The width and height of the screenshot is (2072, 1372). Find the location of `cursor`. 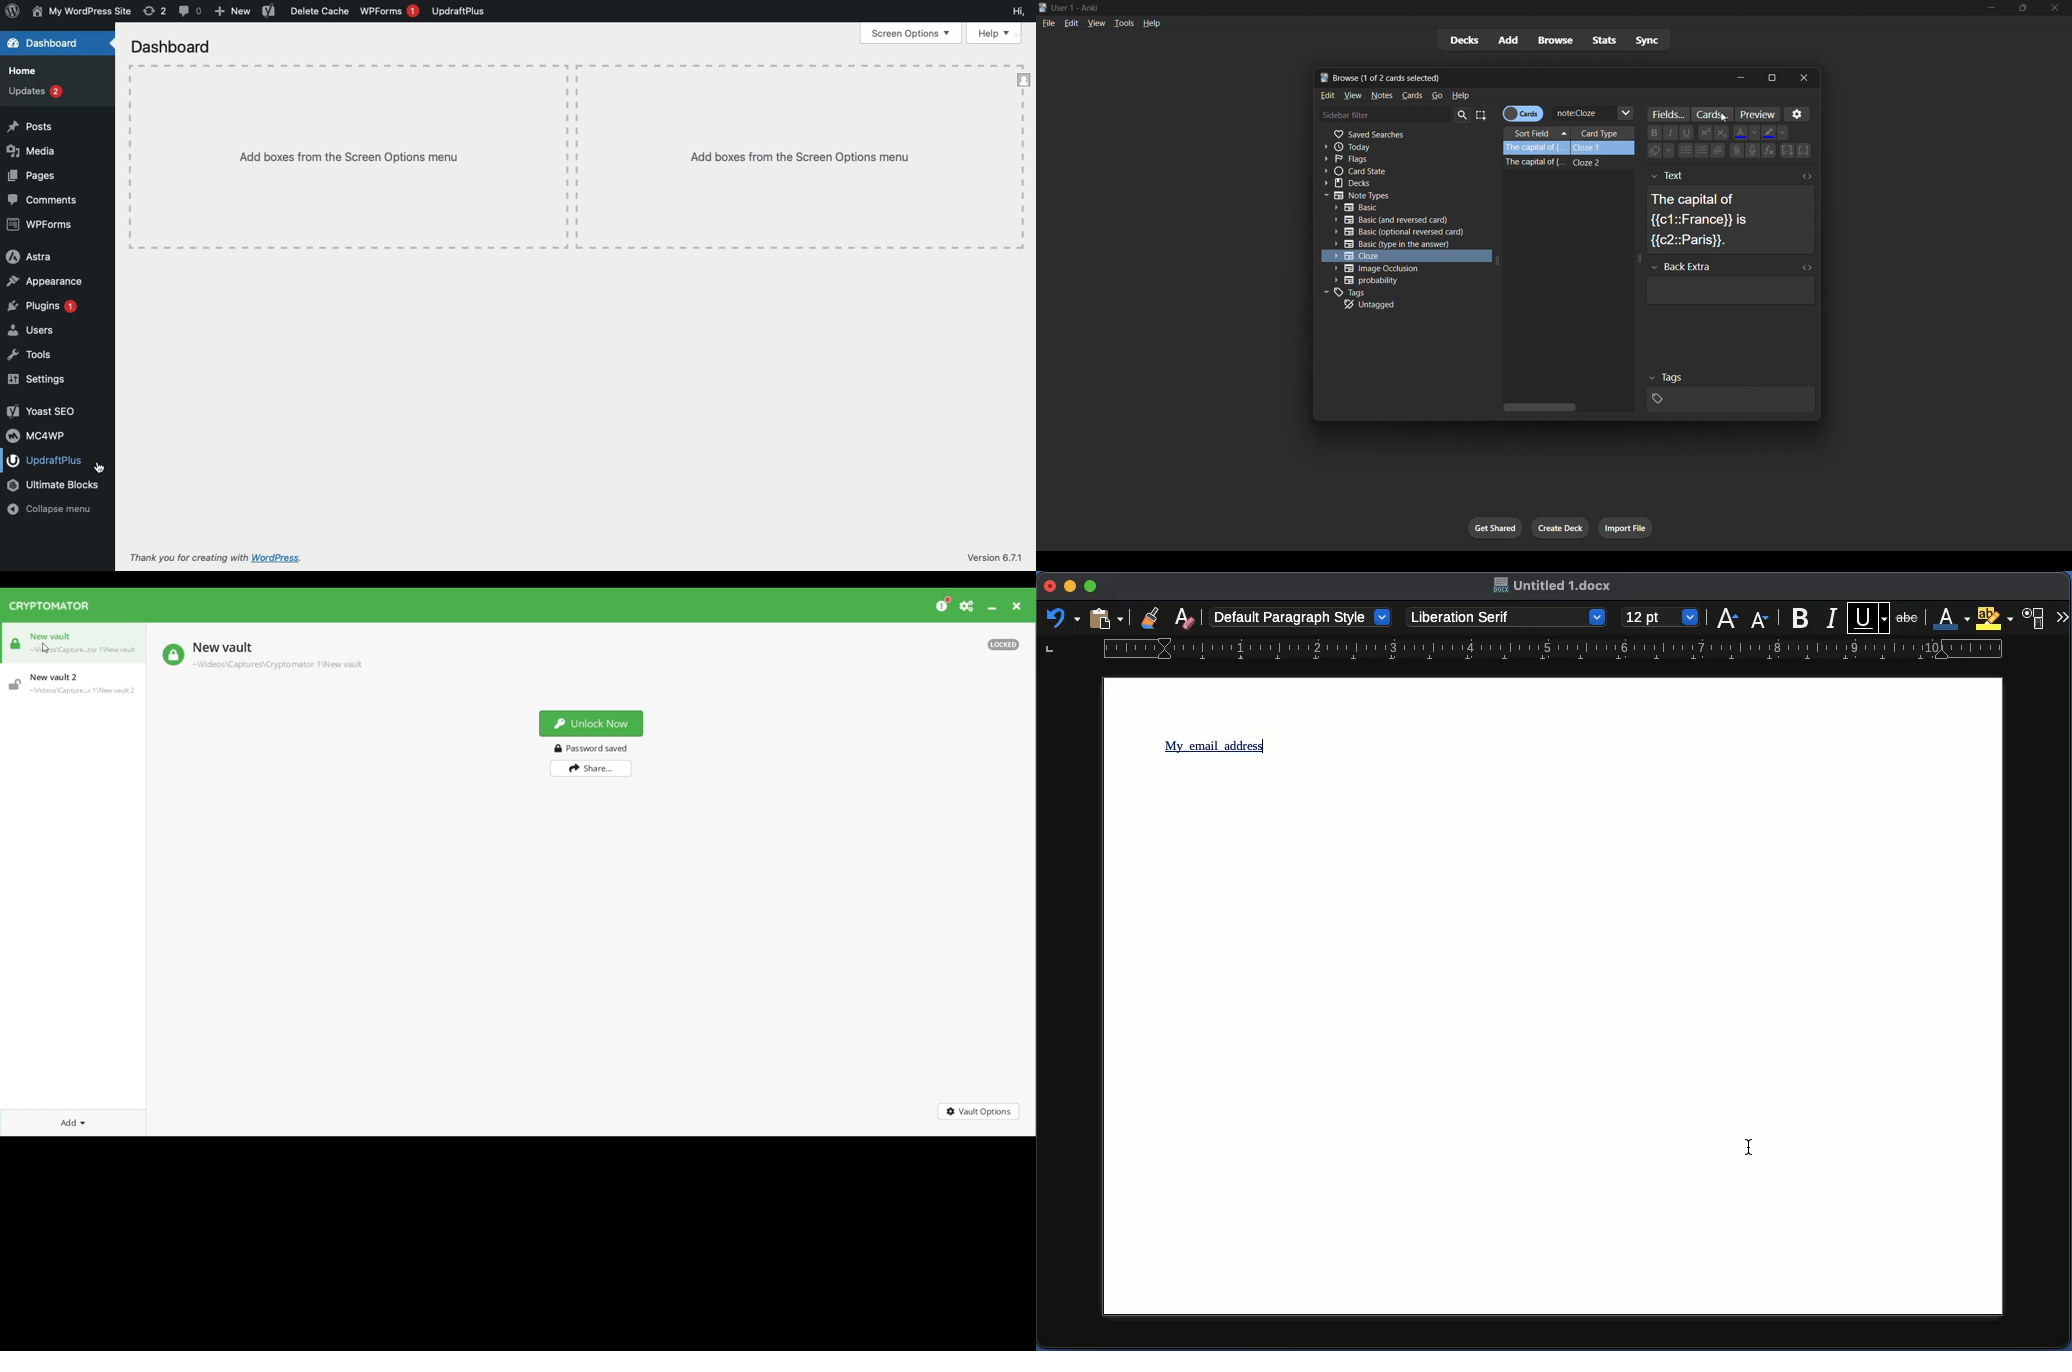

cursor is located at coordinates (1723, 118).